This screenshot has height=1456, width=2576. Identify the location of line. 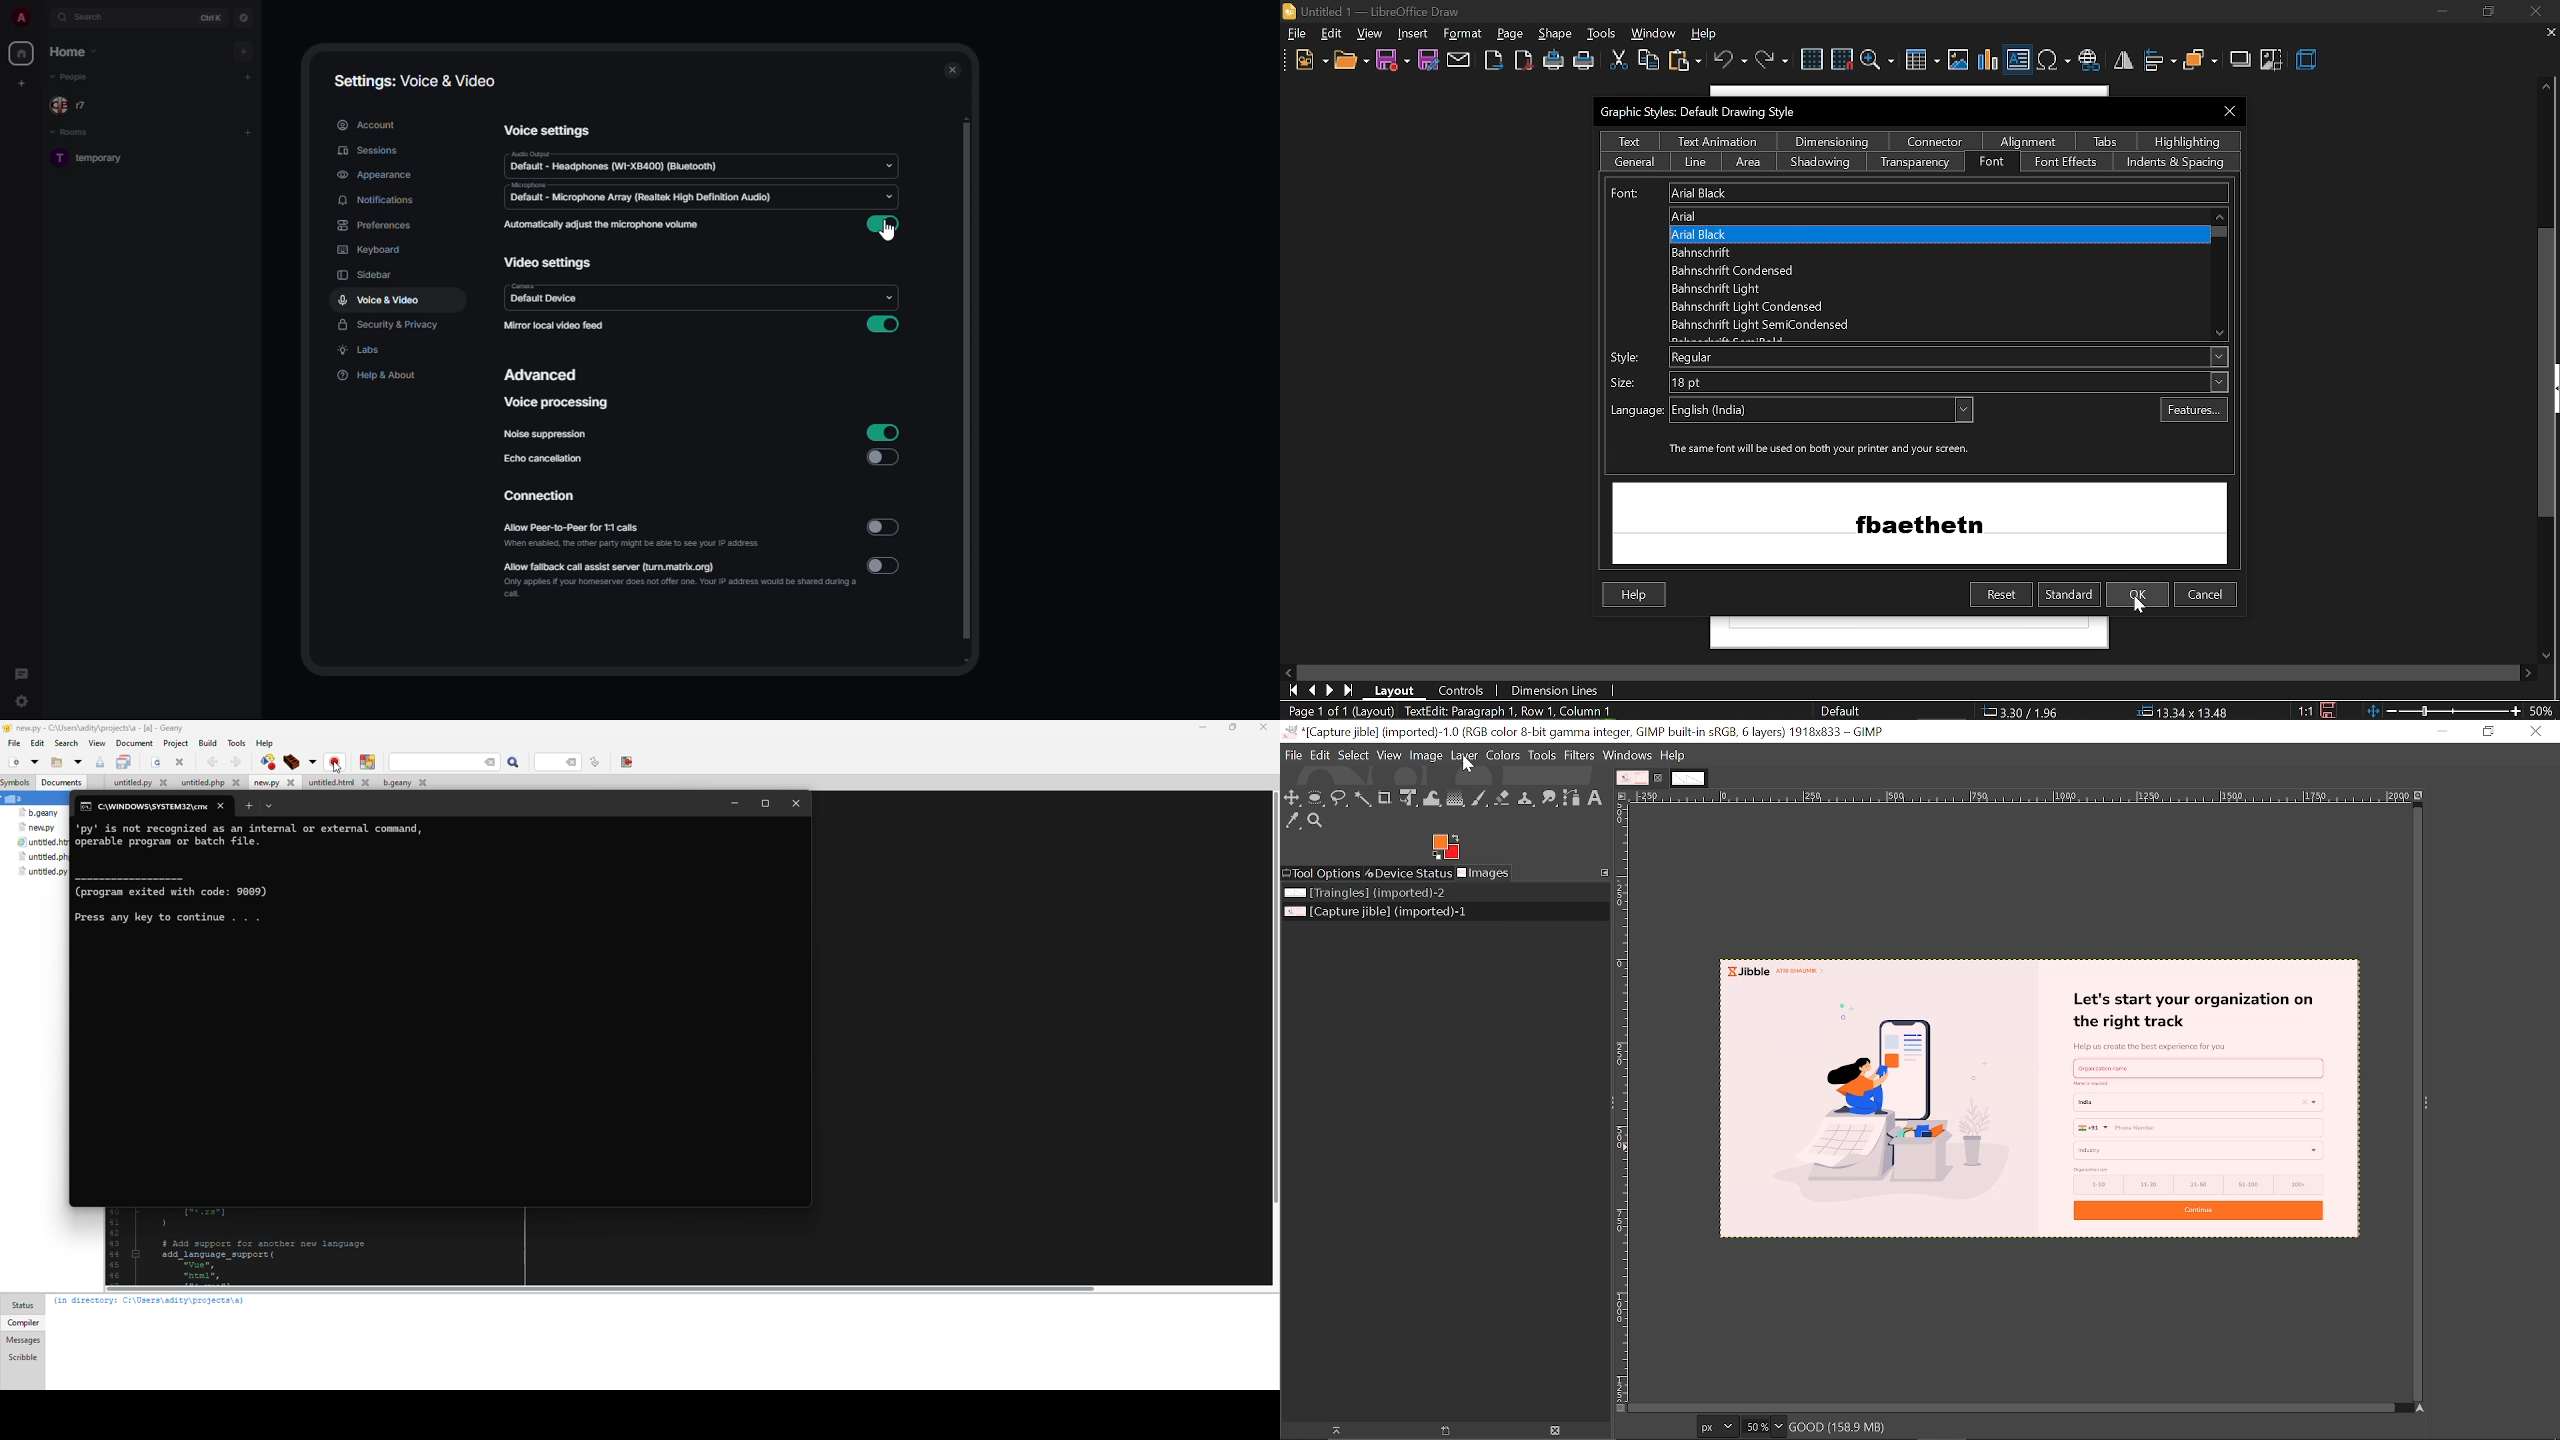
(556, 763).